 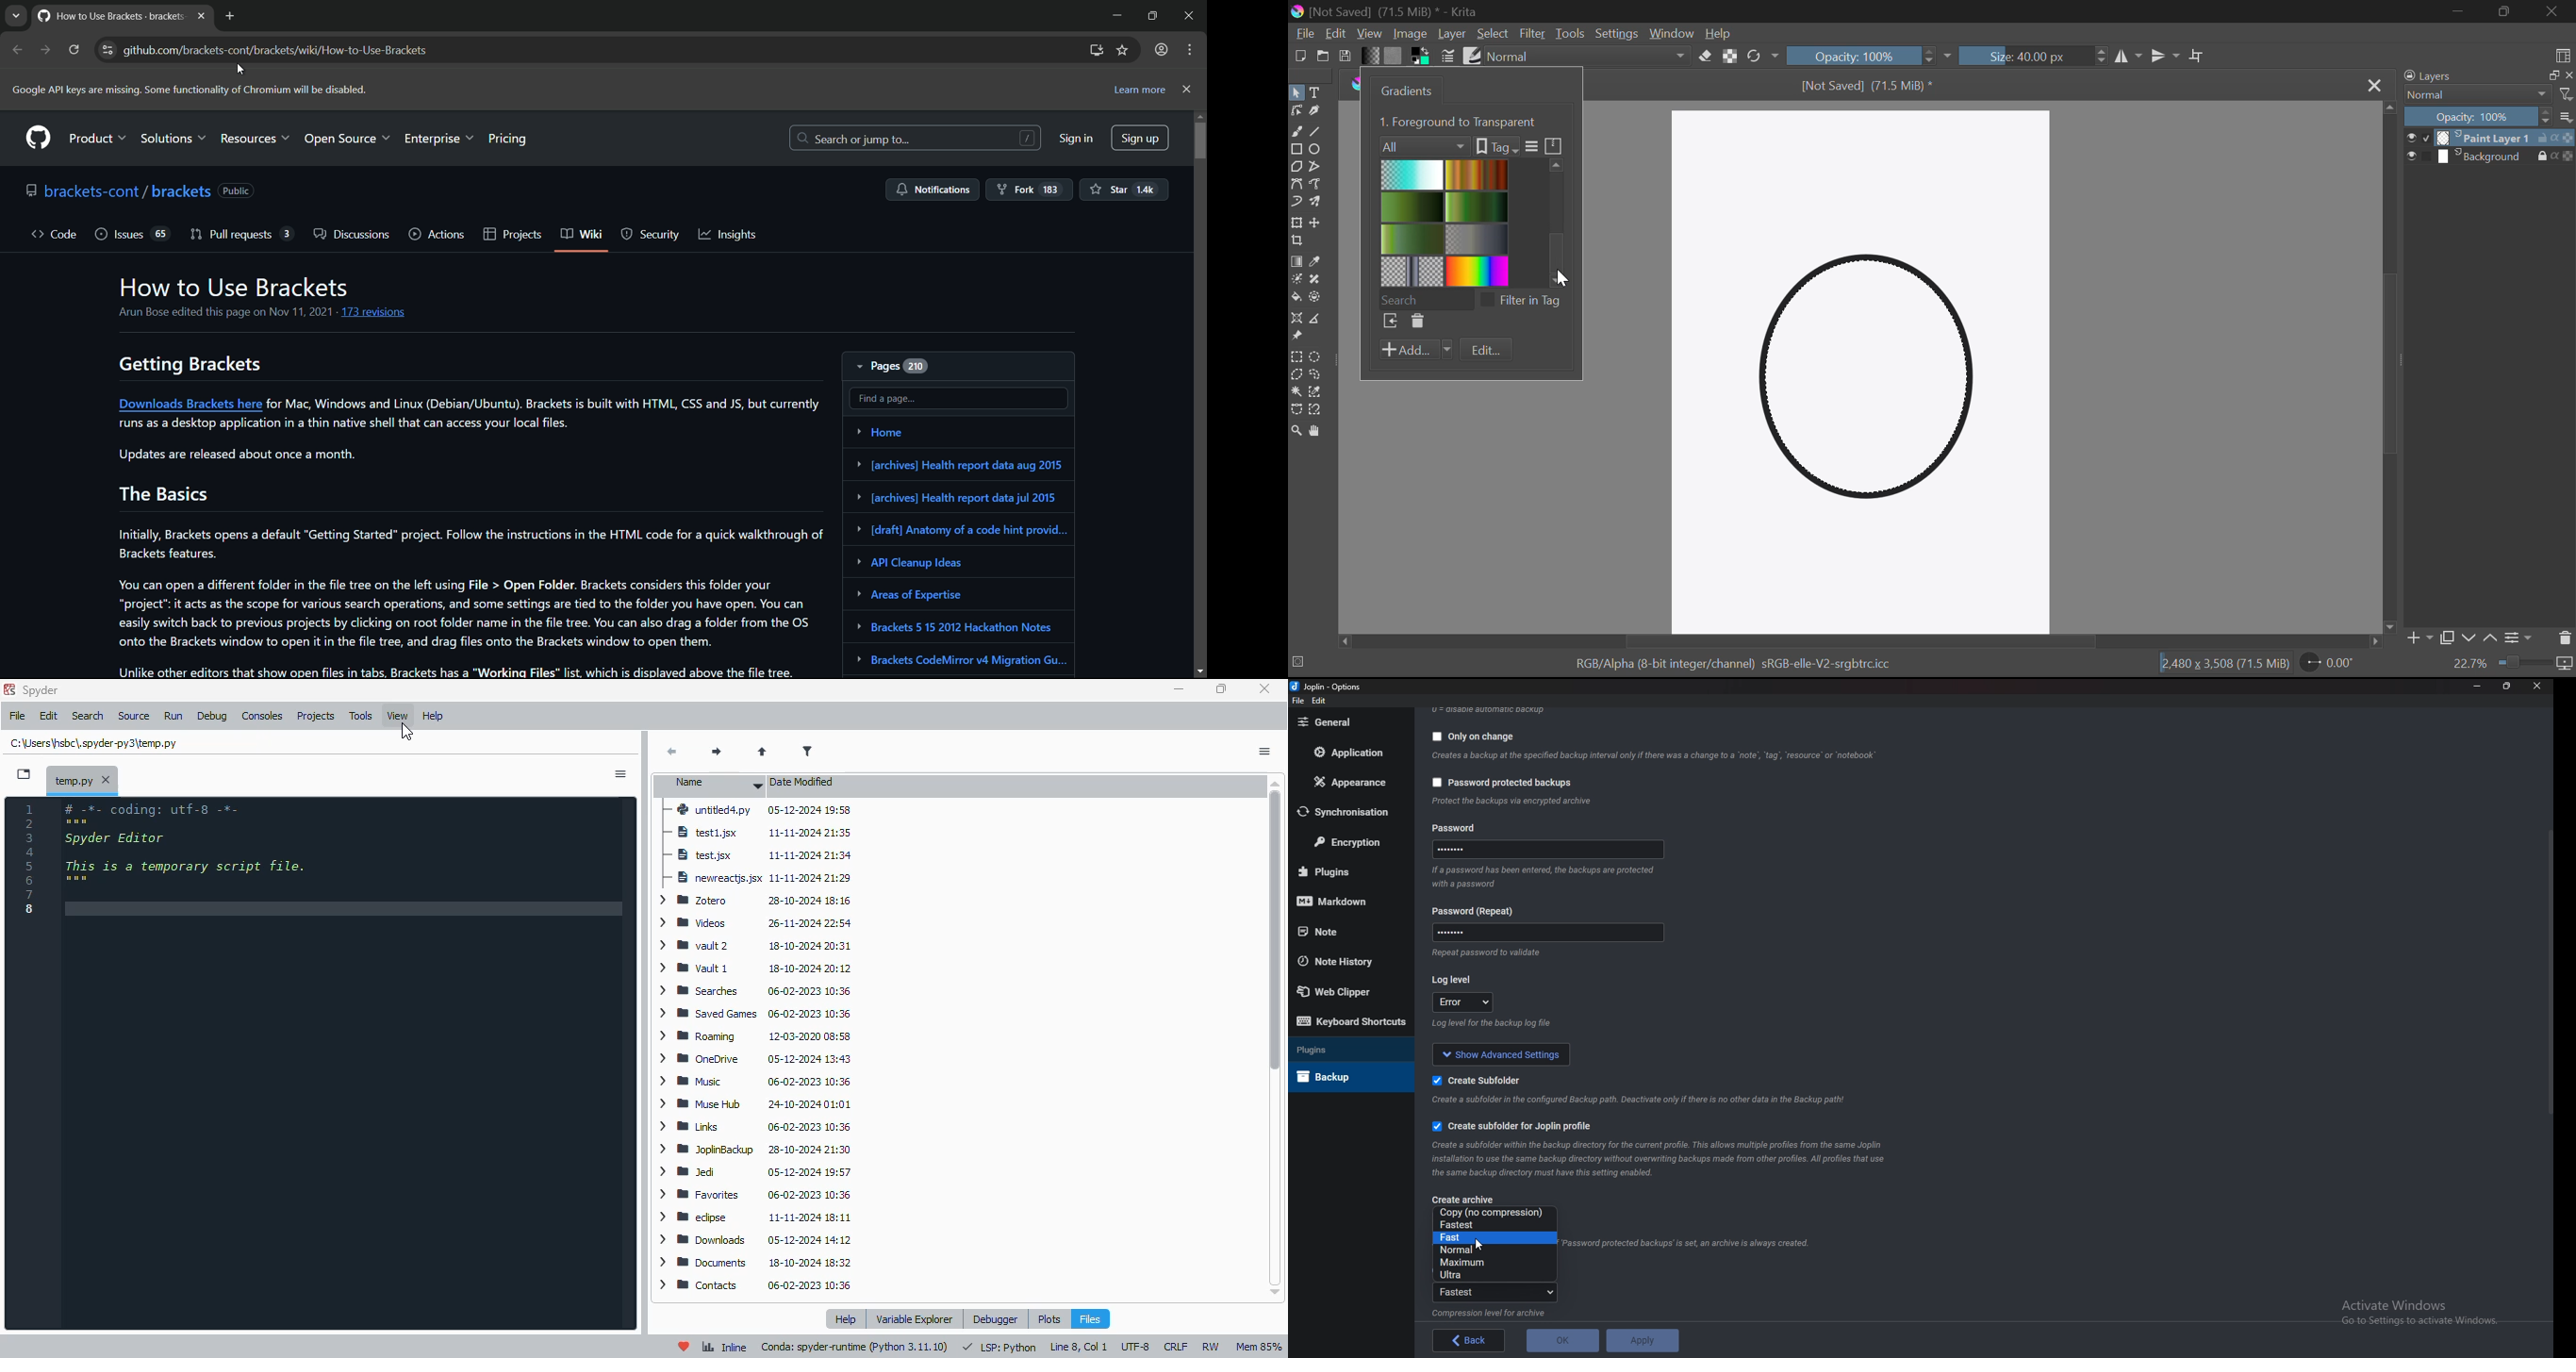 What do you see at coordinates (1211, 1346) in the screenshot?
I see `RW` at bounding box center [1211, 1346].